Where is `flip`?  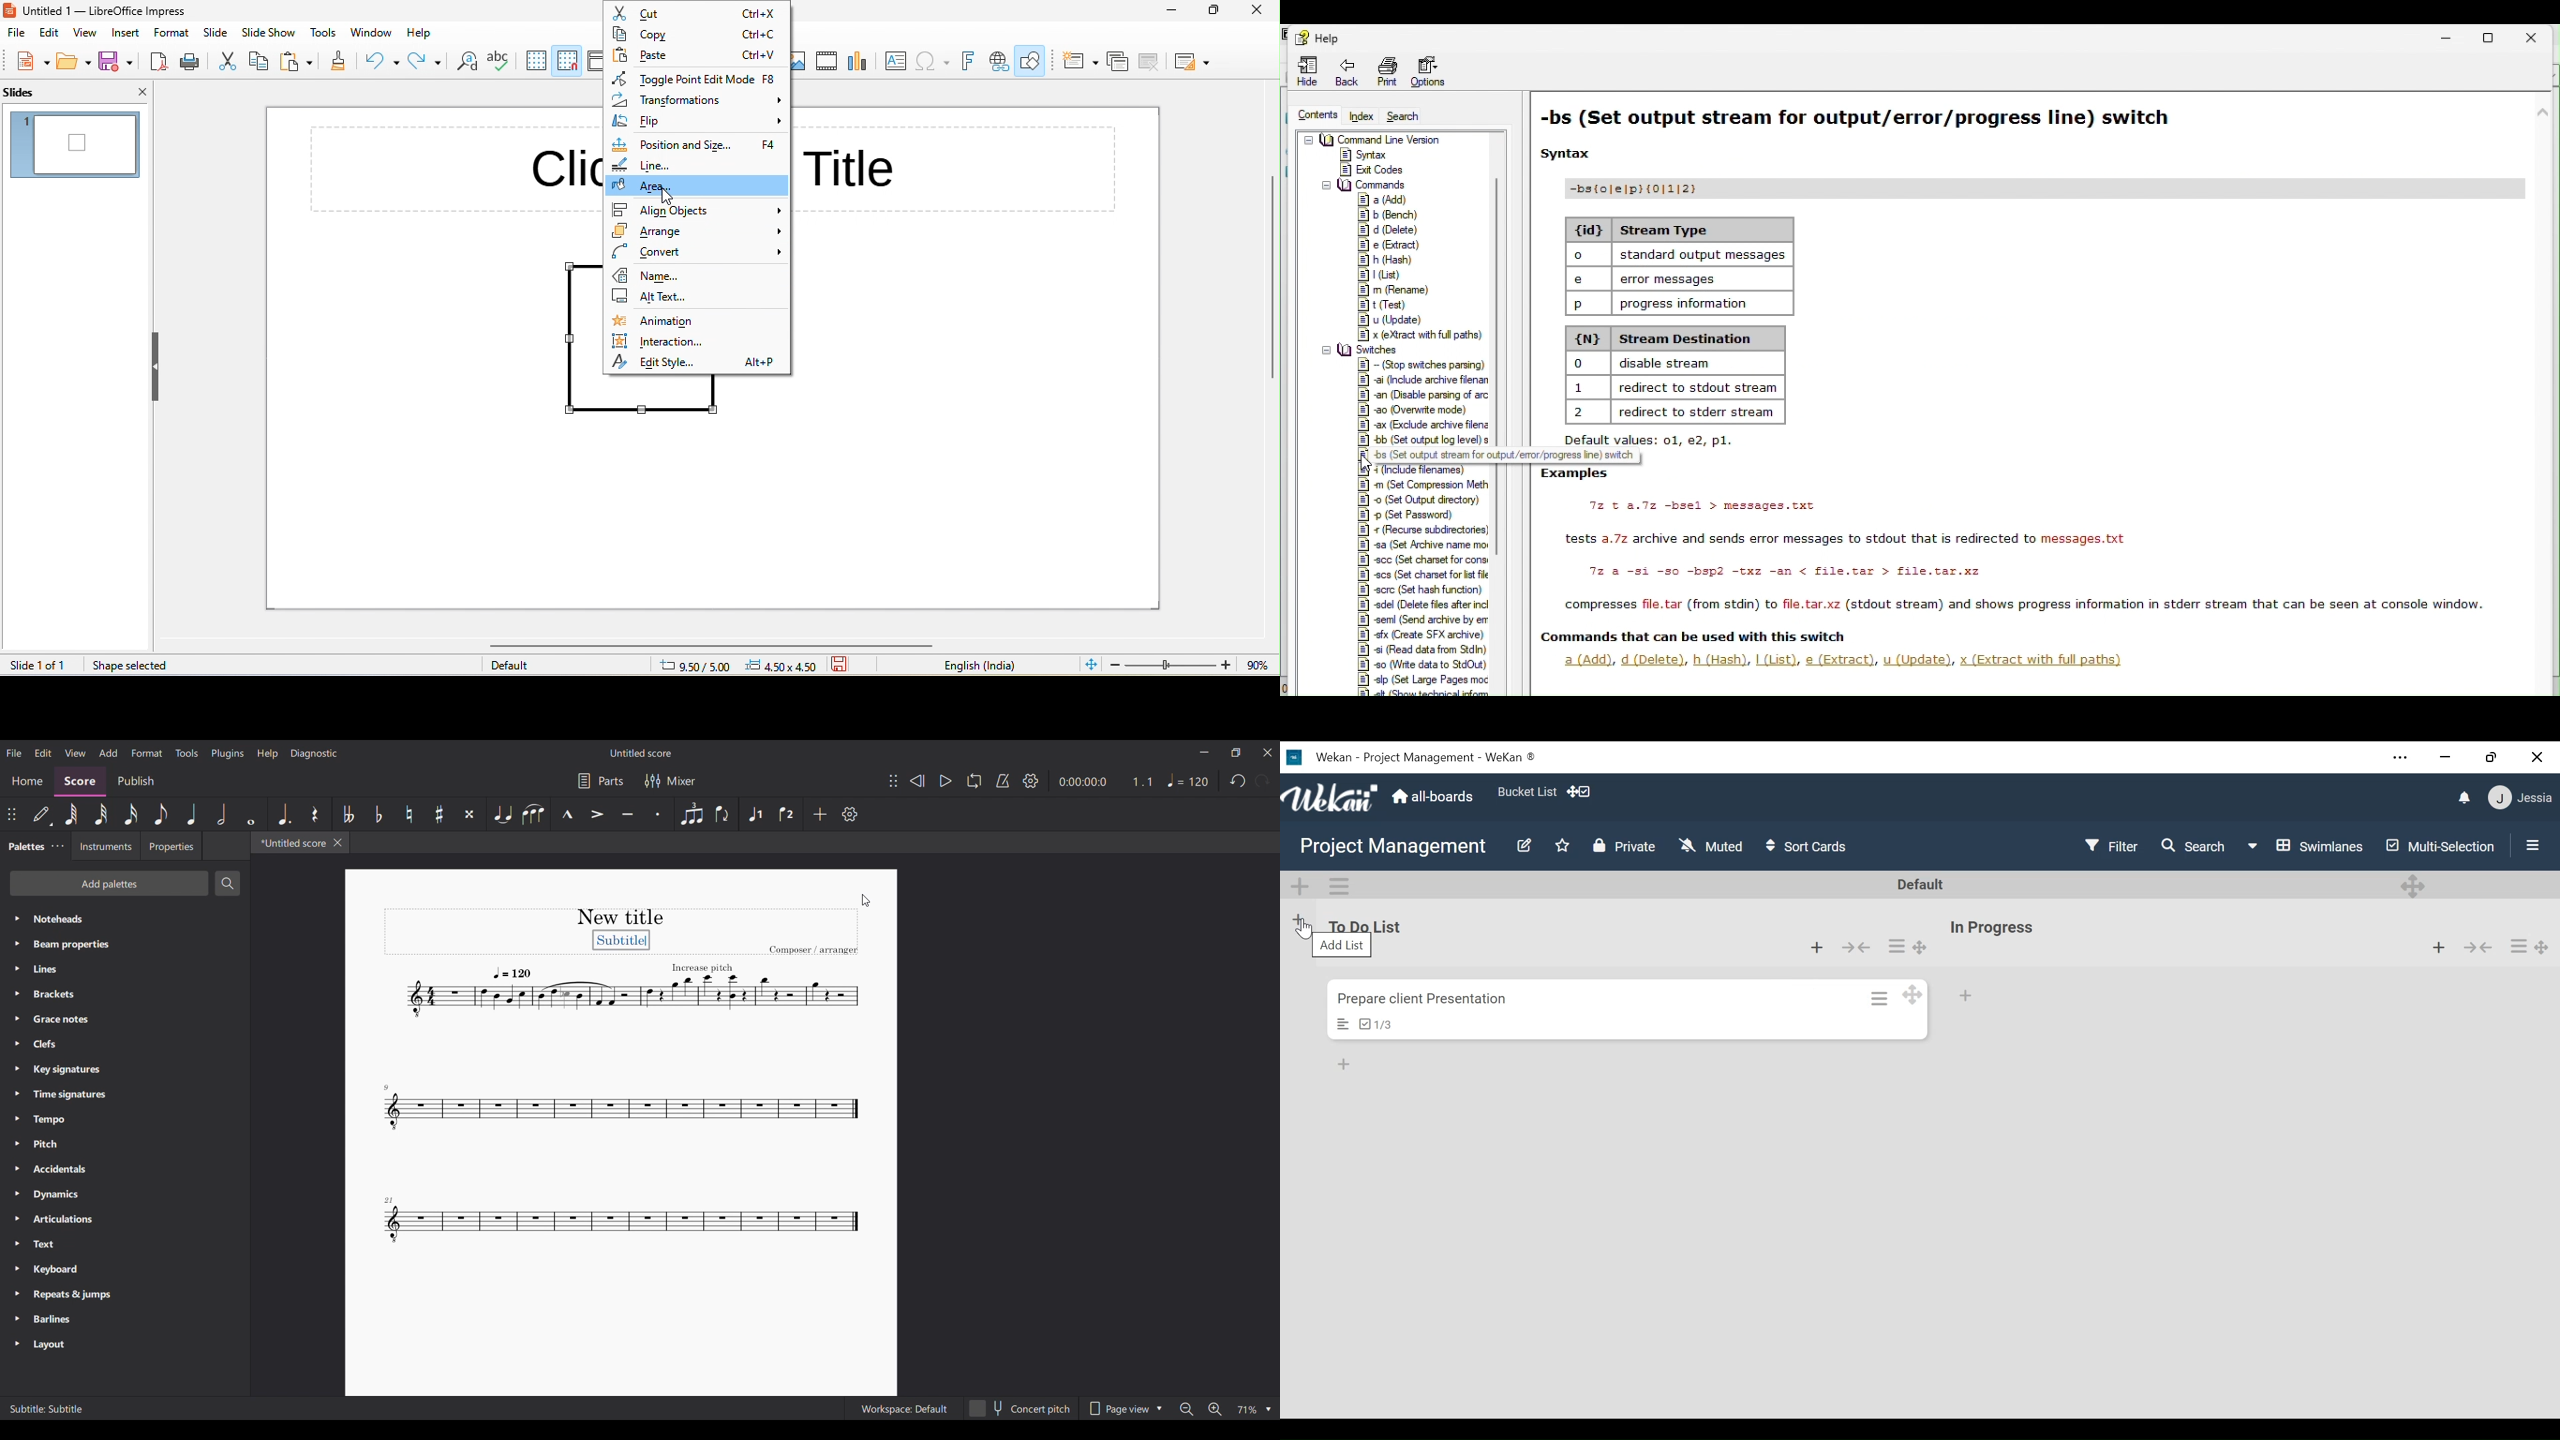 flip is located at coordinates (697, 123).